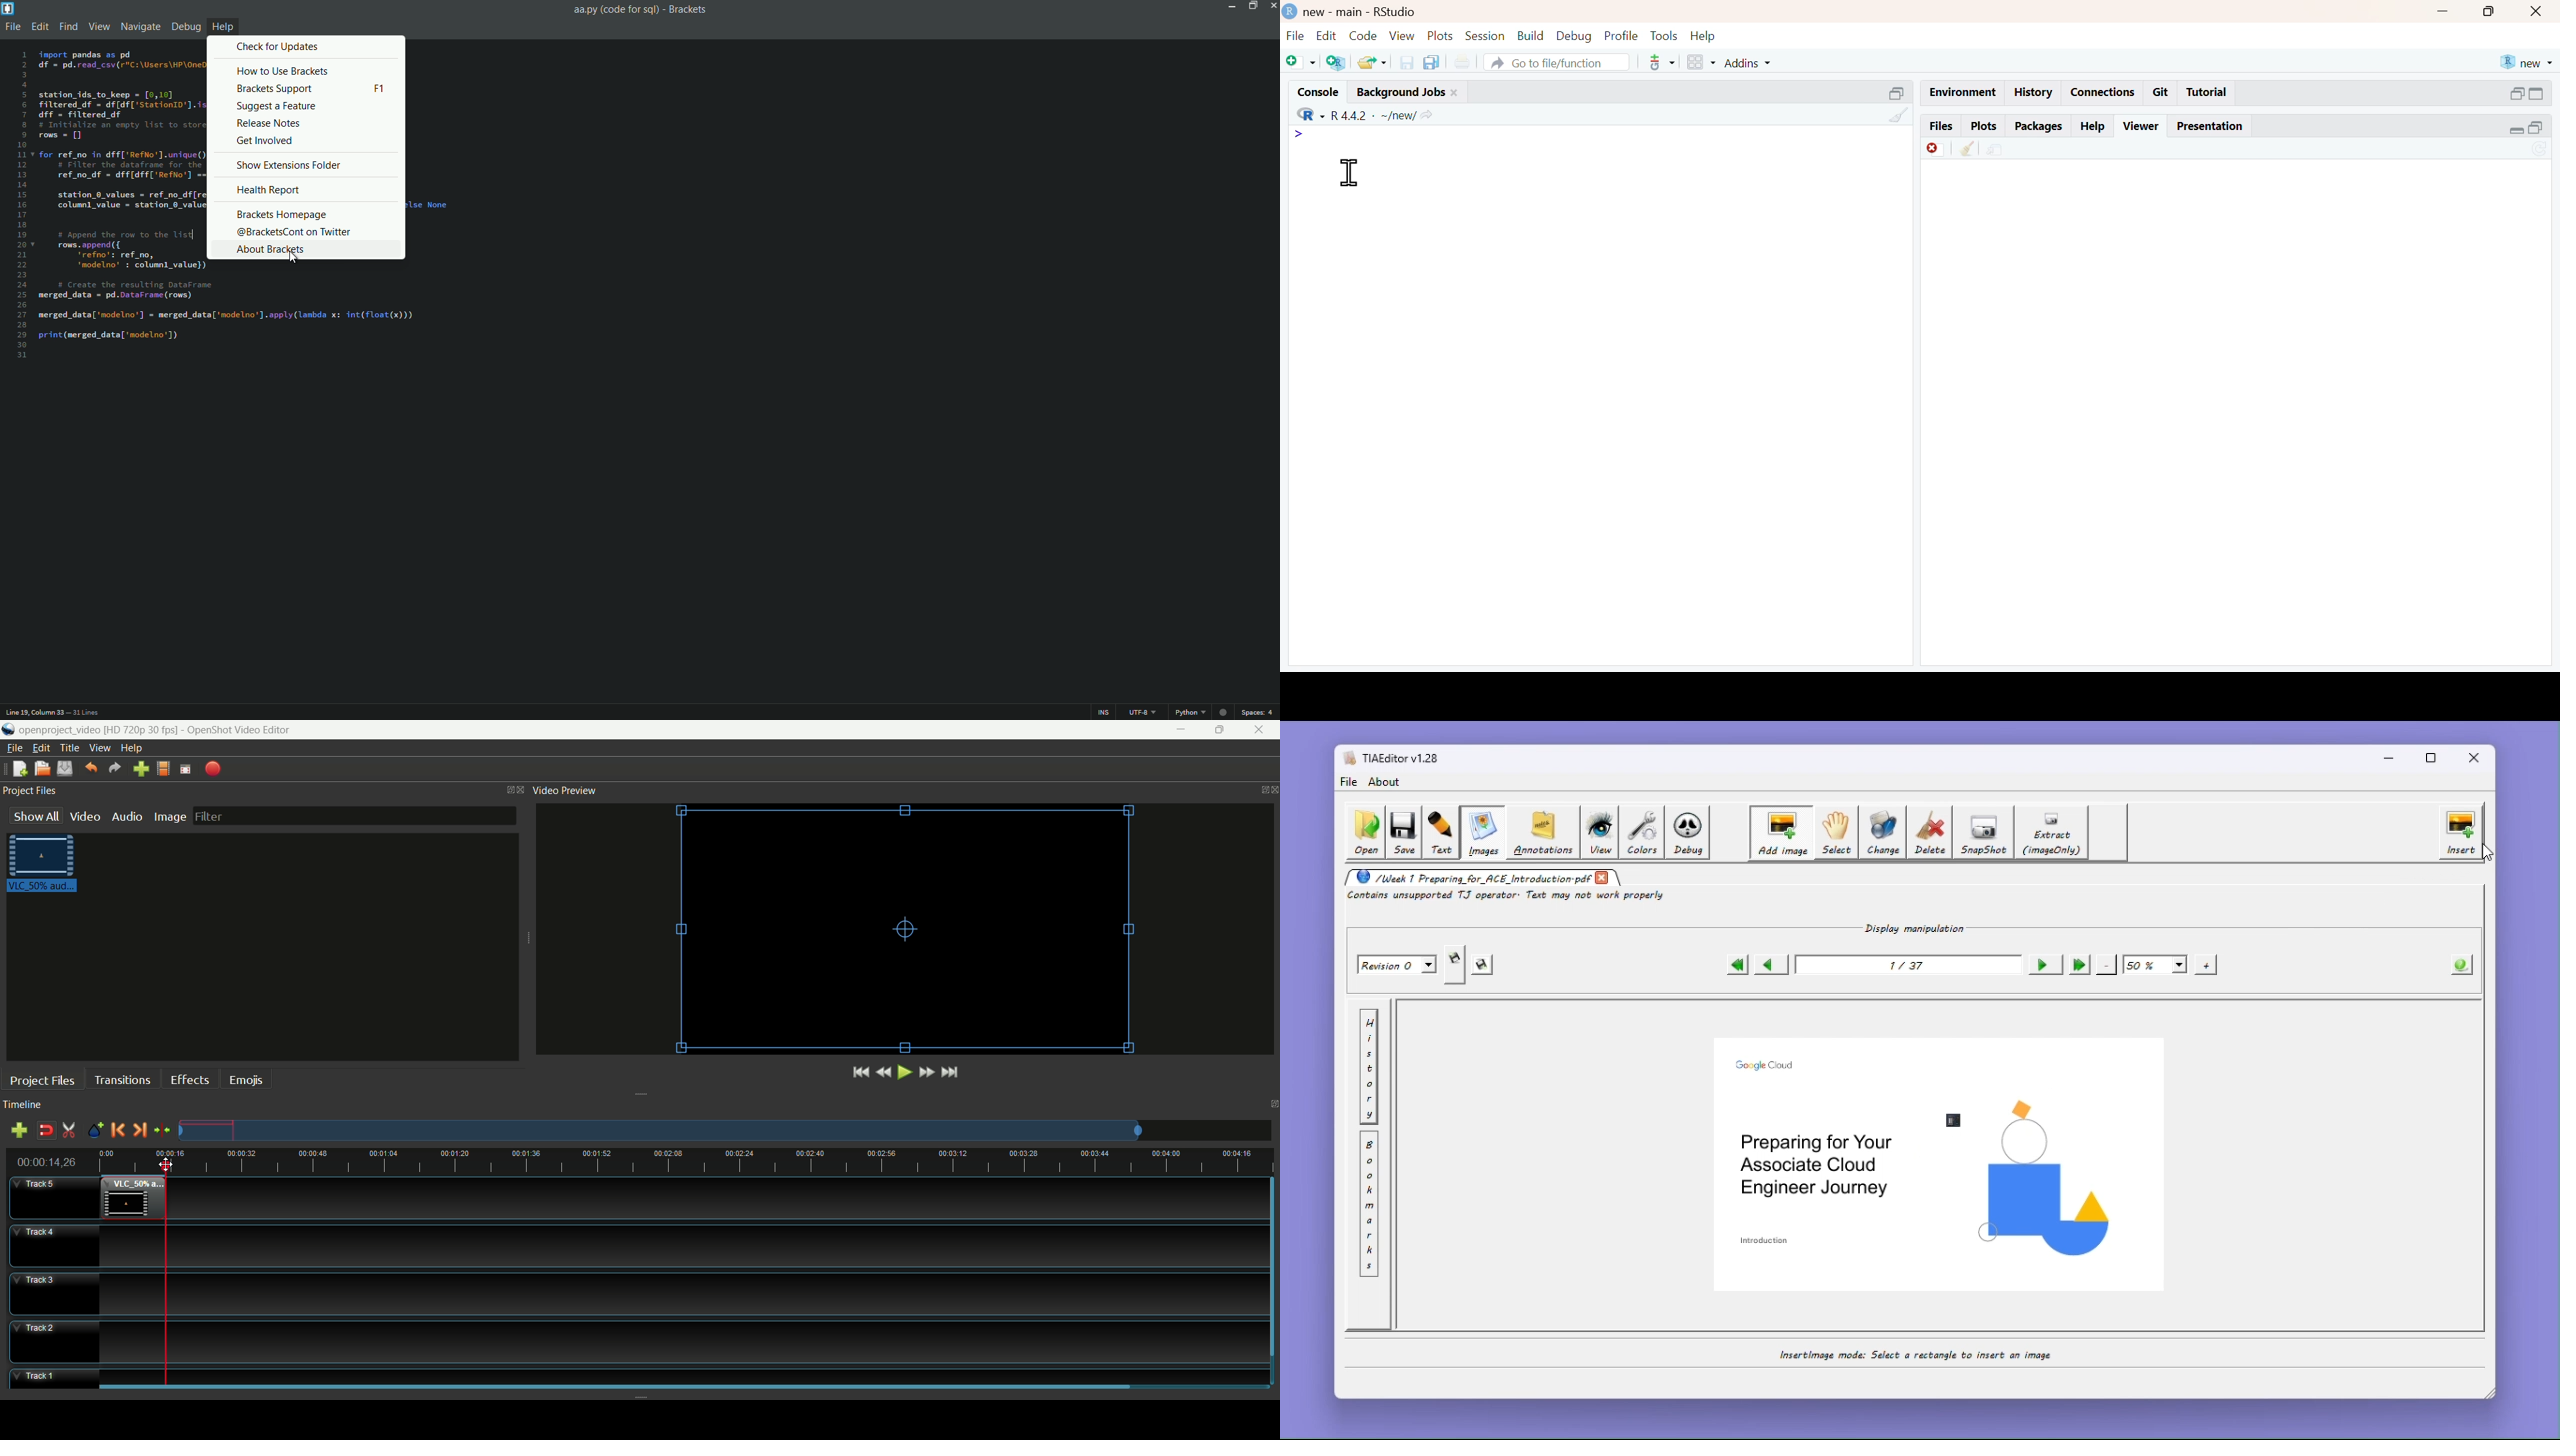  I want to click on app icon, so click(9, 9).